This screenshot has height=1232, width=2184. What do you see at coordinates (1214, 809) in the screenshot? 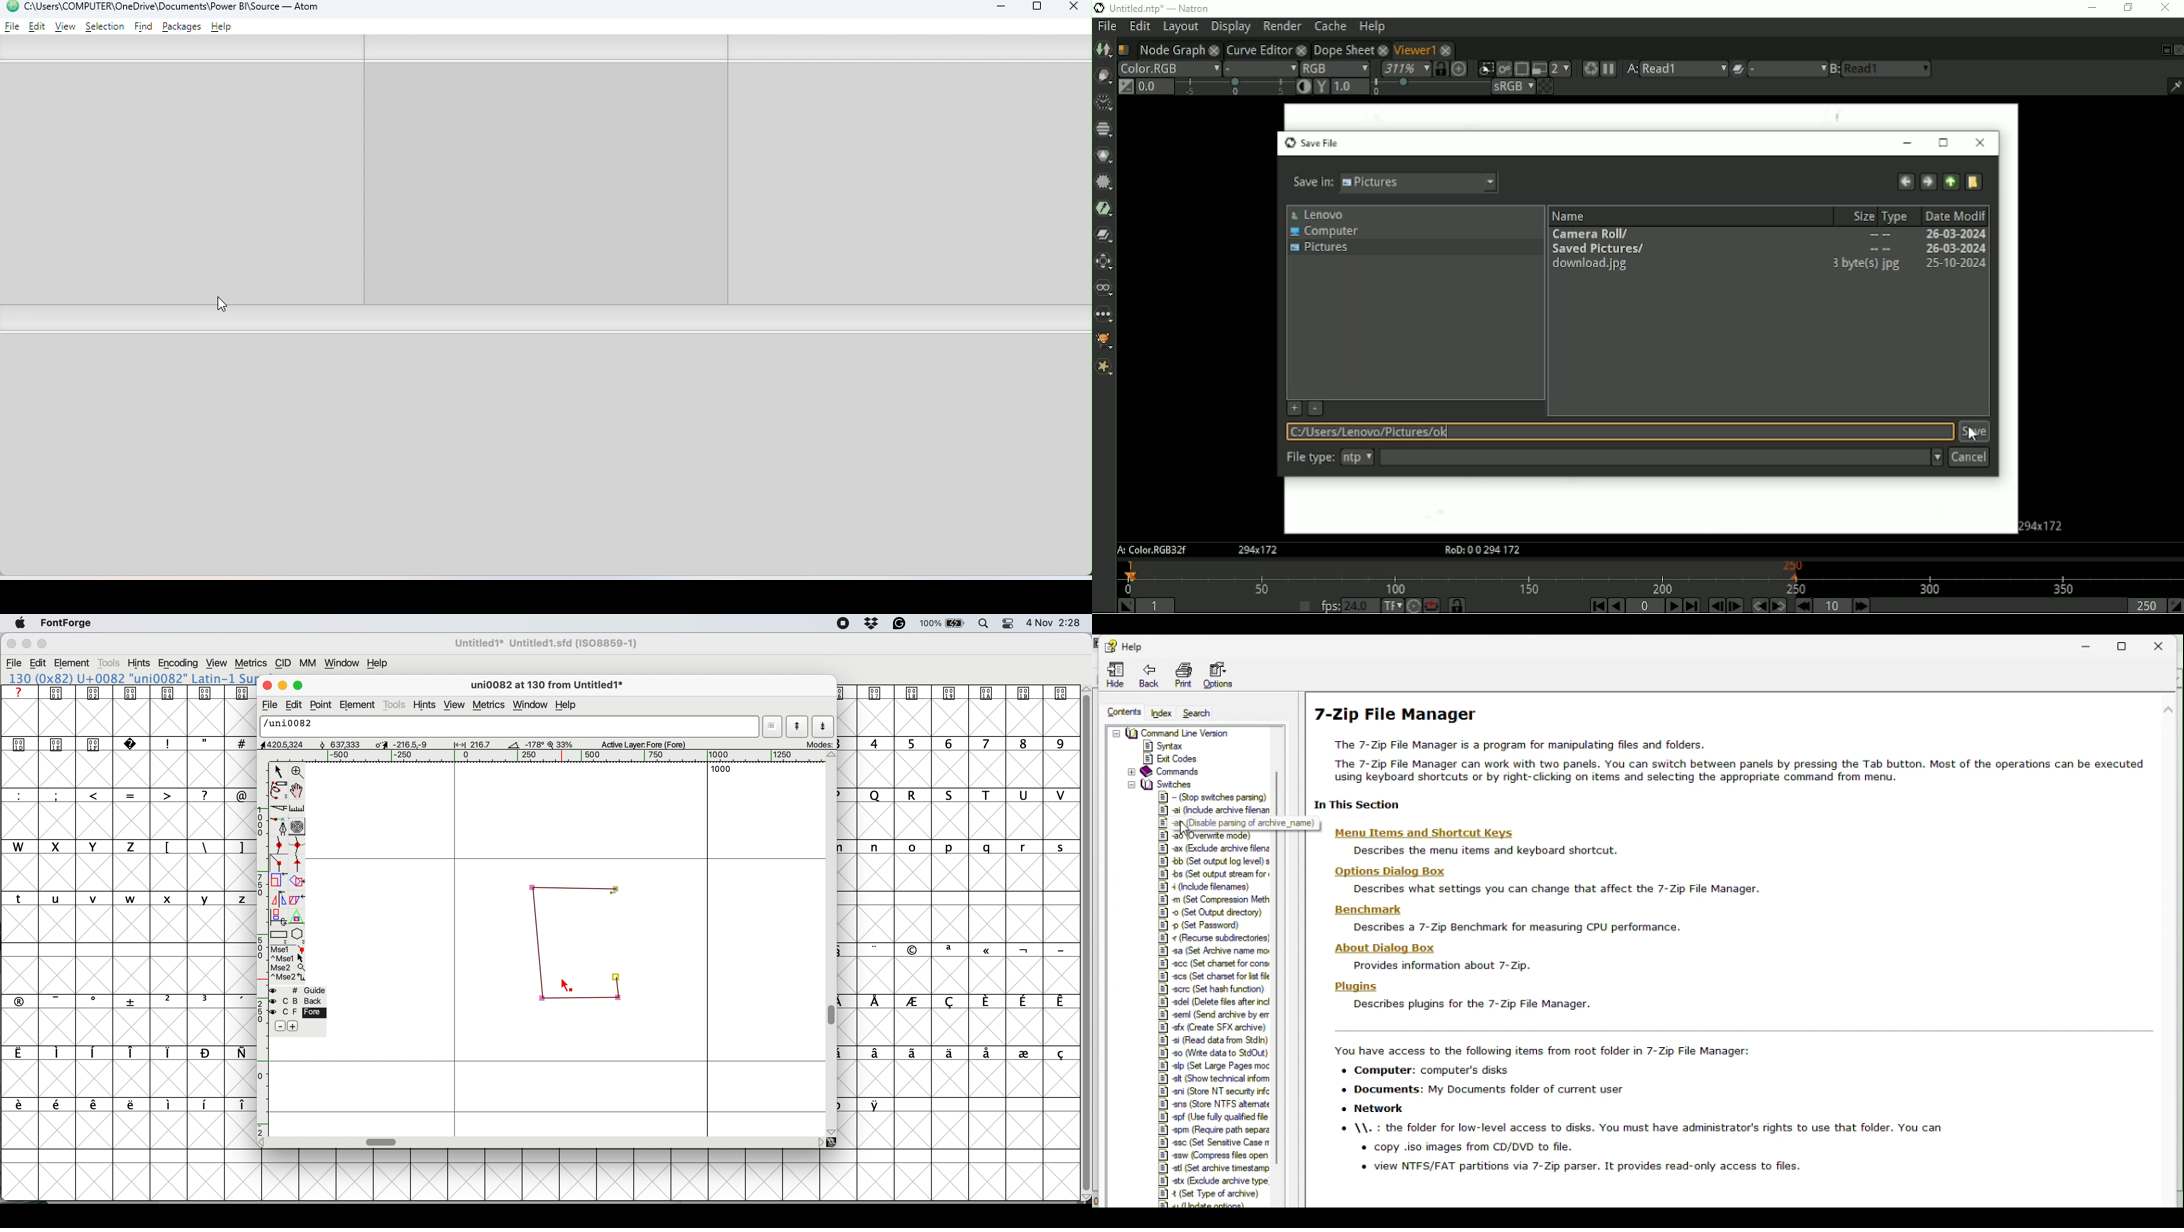
I see `1B) al Oncdude archive flenan` at bounding box center [1214, 809].